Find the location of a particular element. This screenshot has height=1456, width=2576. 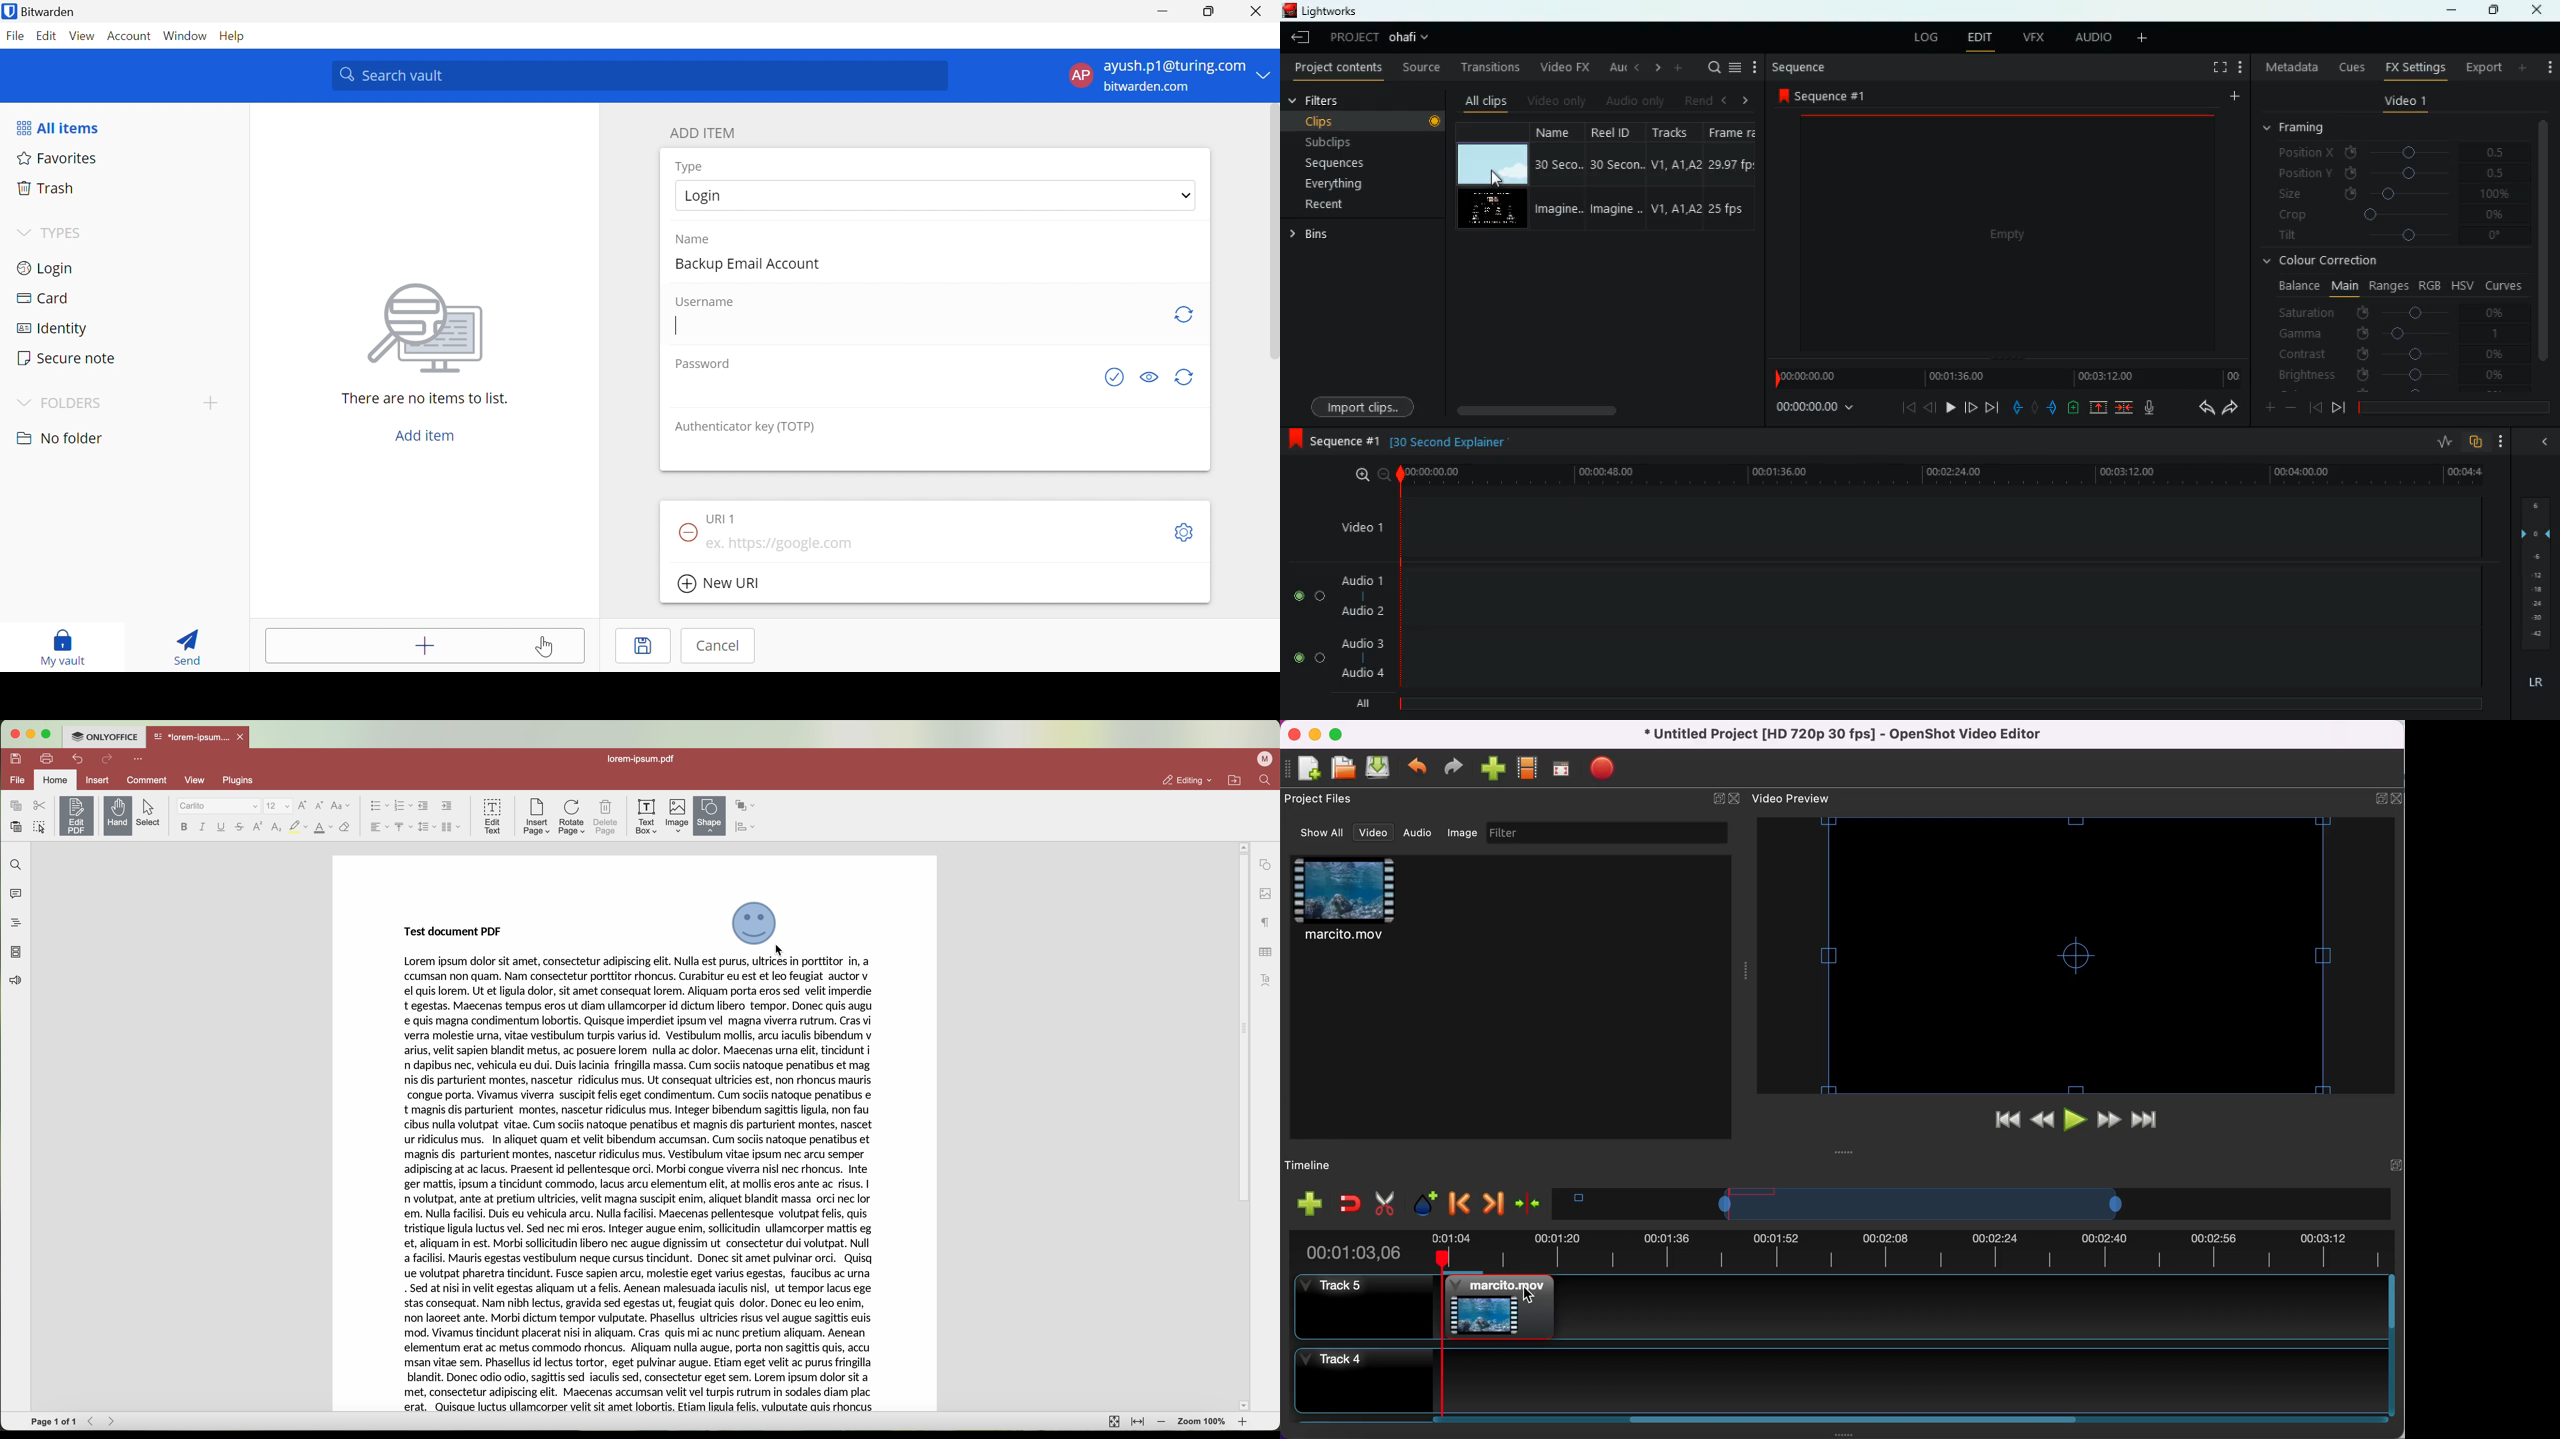

image is located at coordinates (1458, 832).